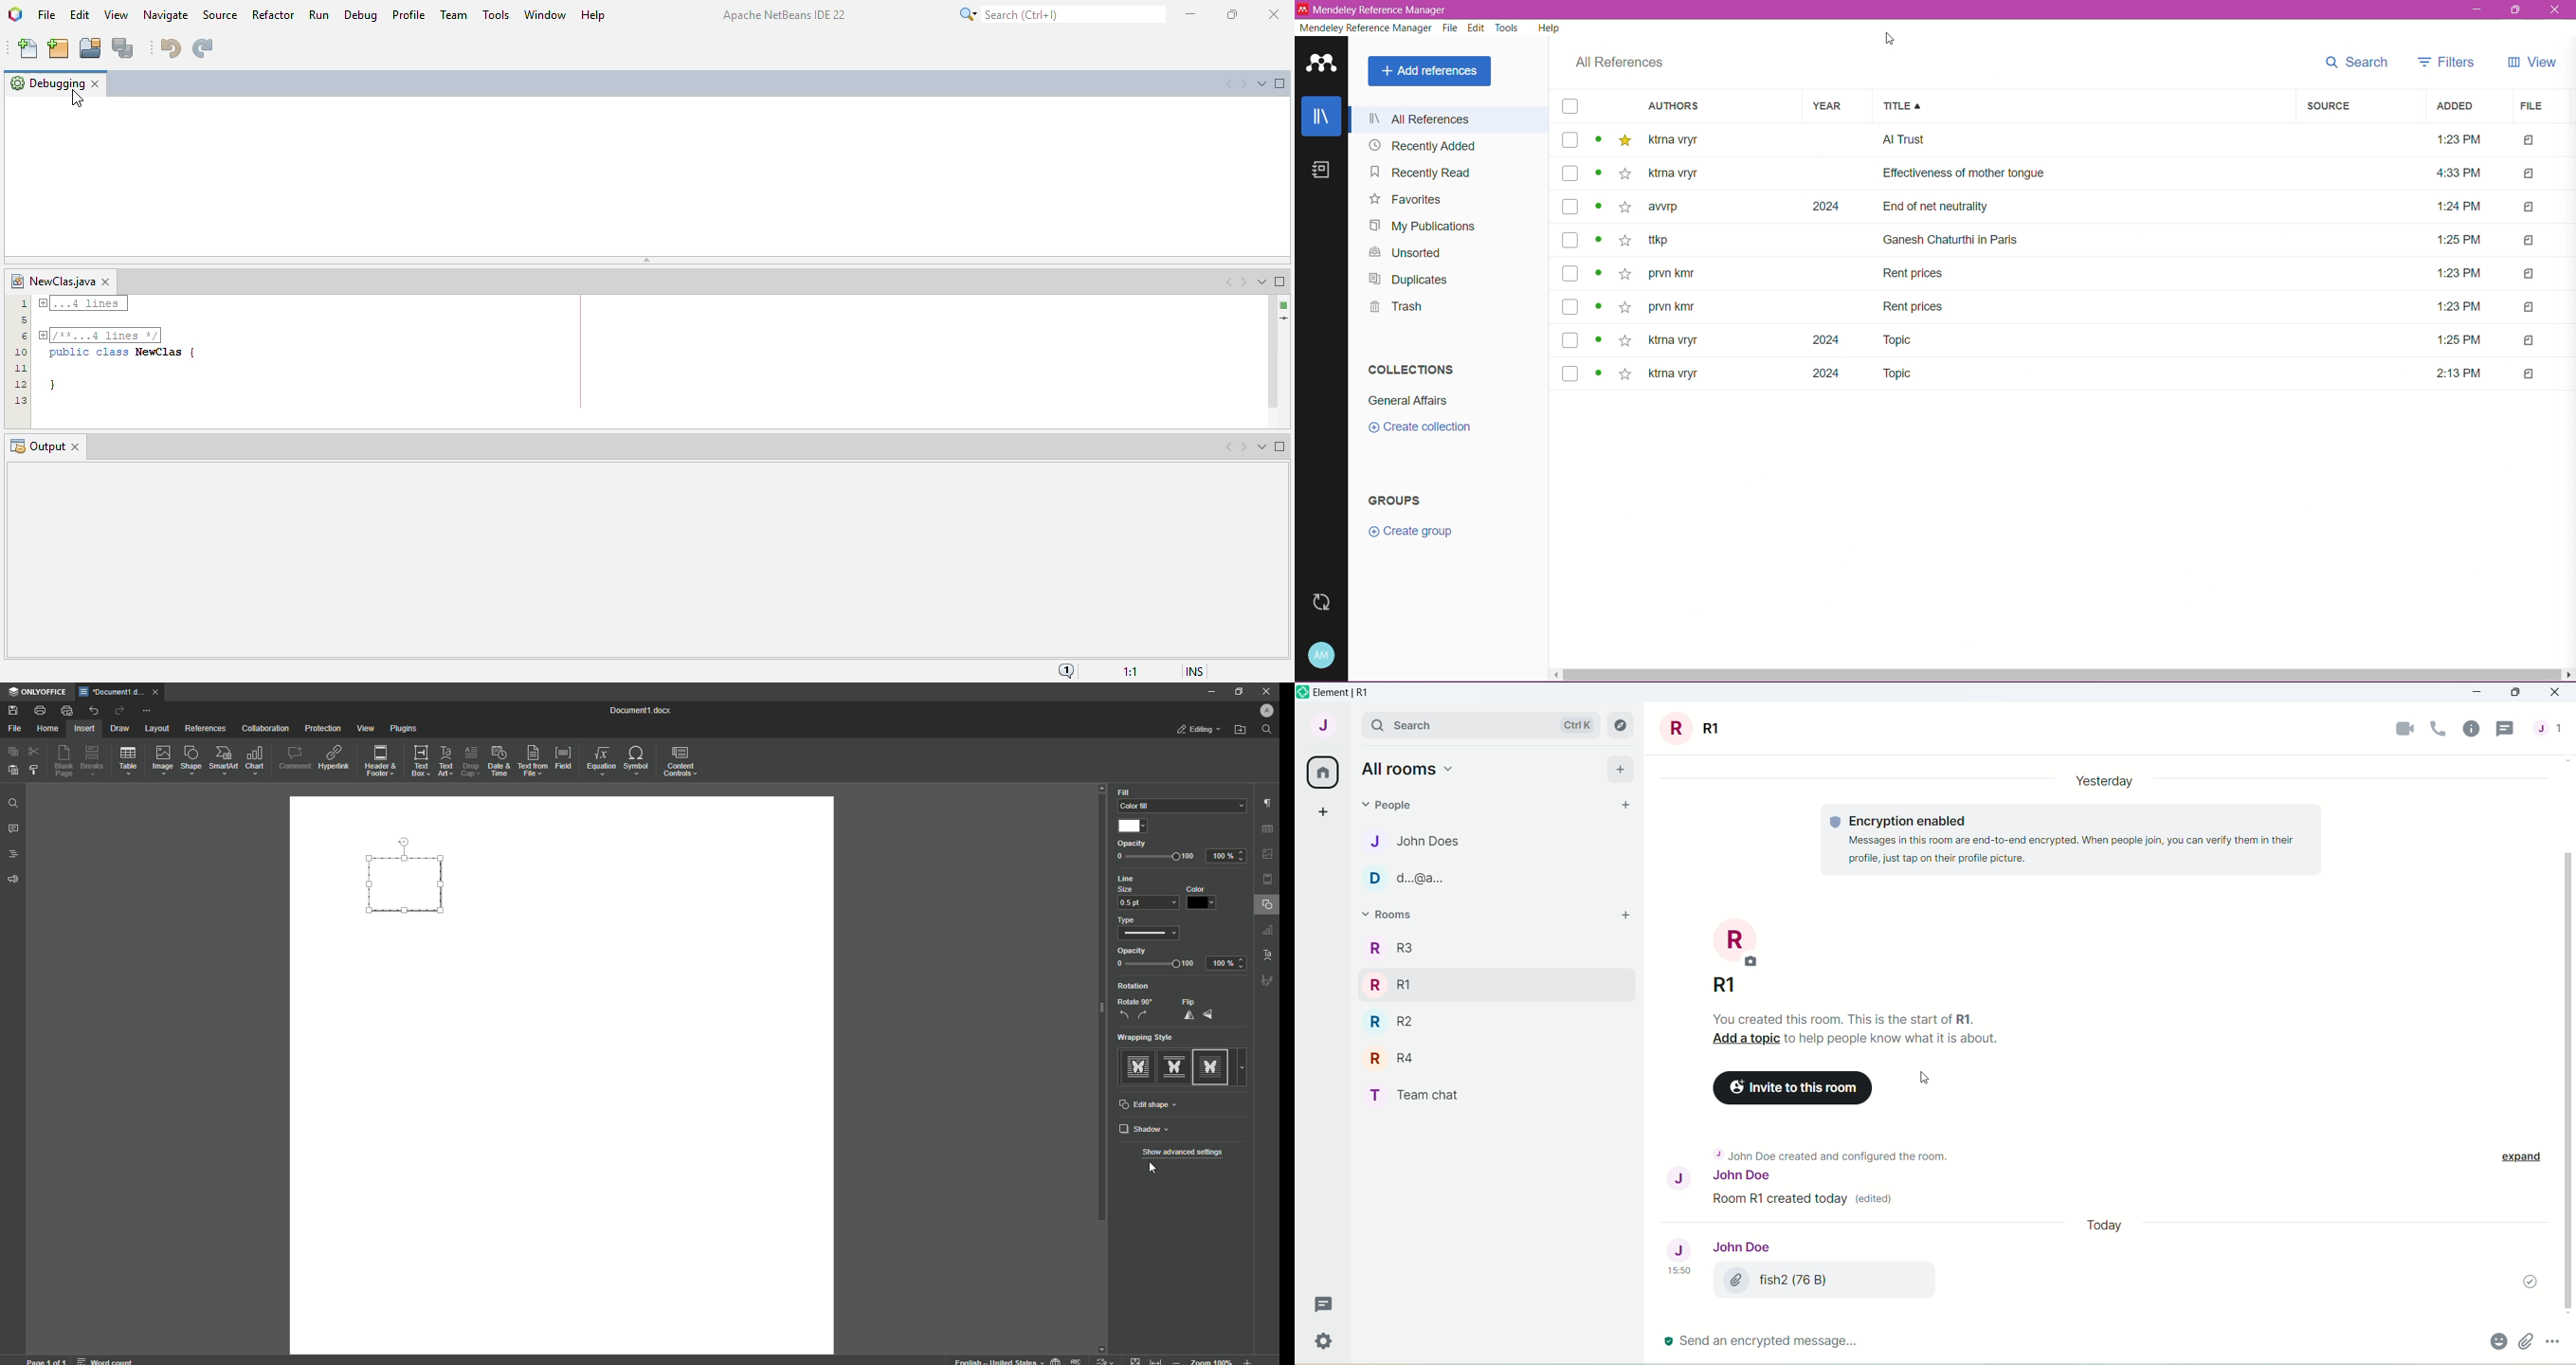 This screenshot has height=1372, width=2576. Describe the element at coordinates (1266, 802) in the screenshot. I see ` Paragraph Settings` at that location.